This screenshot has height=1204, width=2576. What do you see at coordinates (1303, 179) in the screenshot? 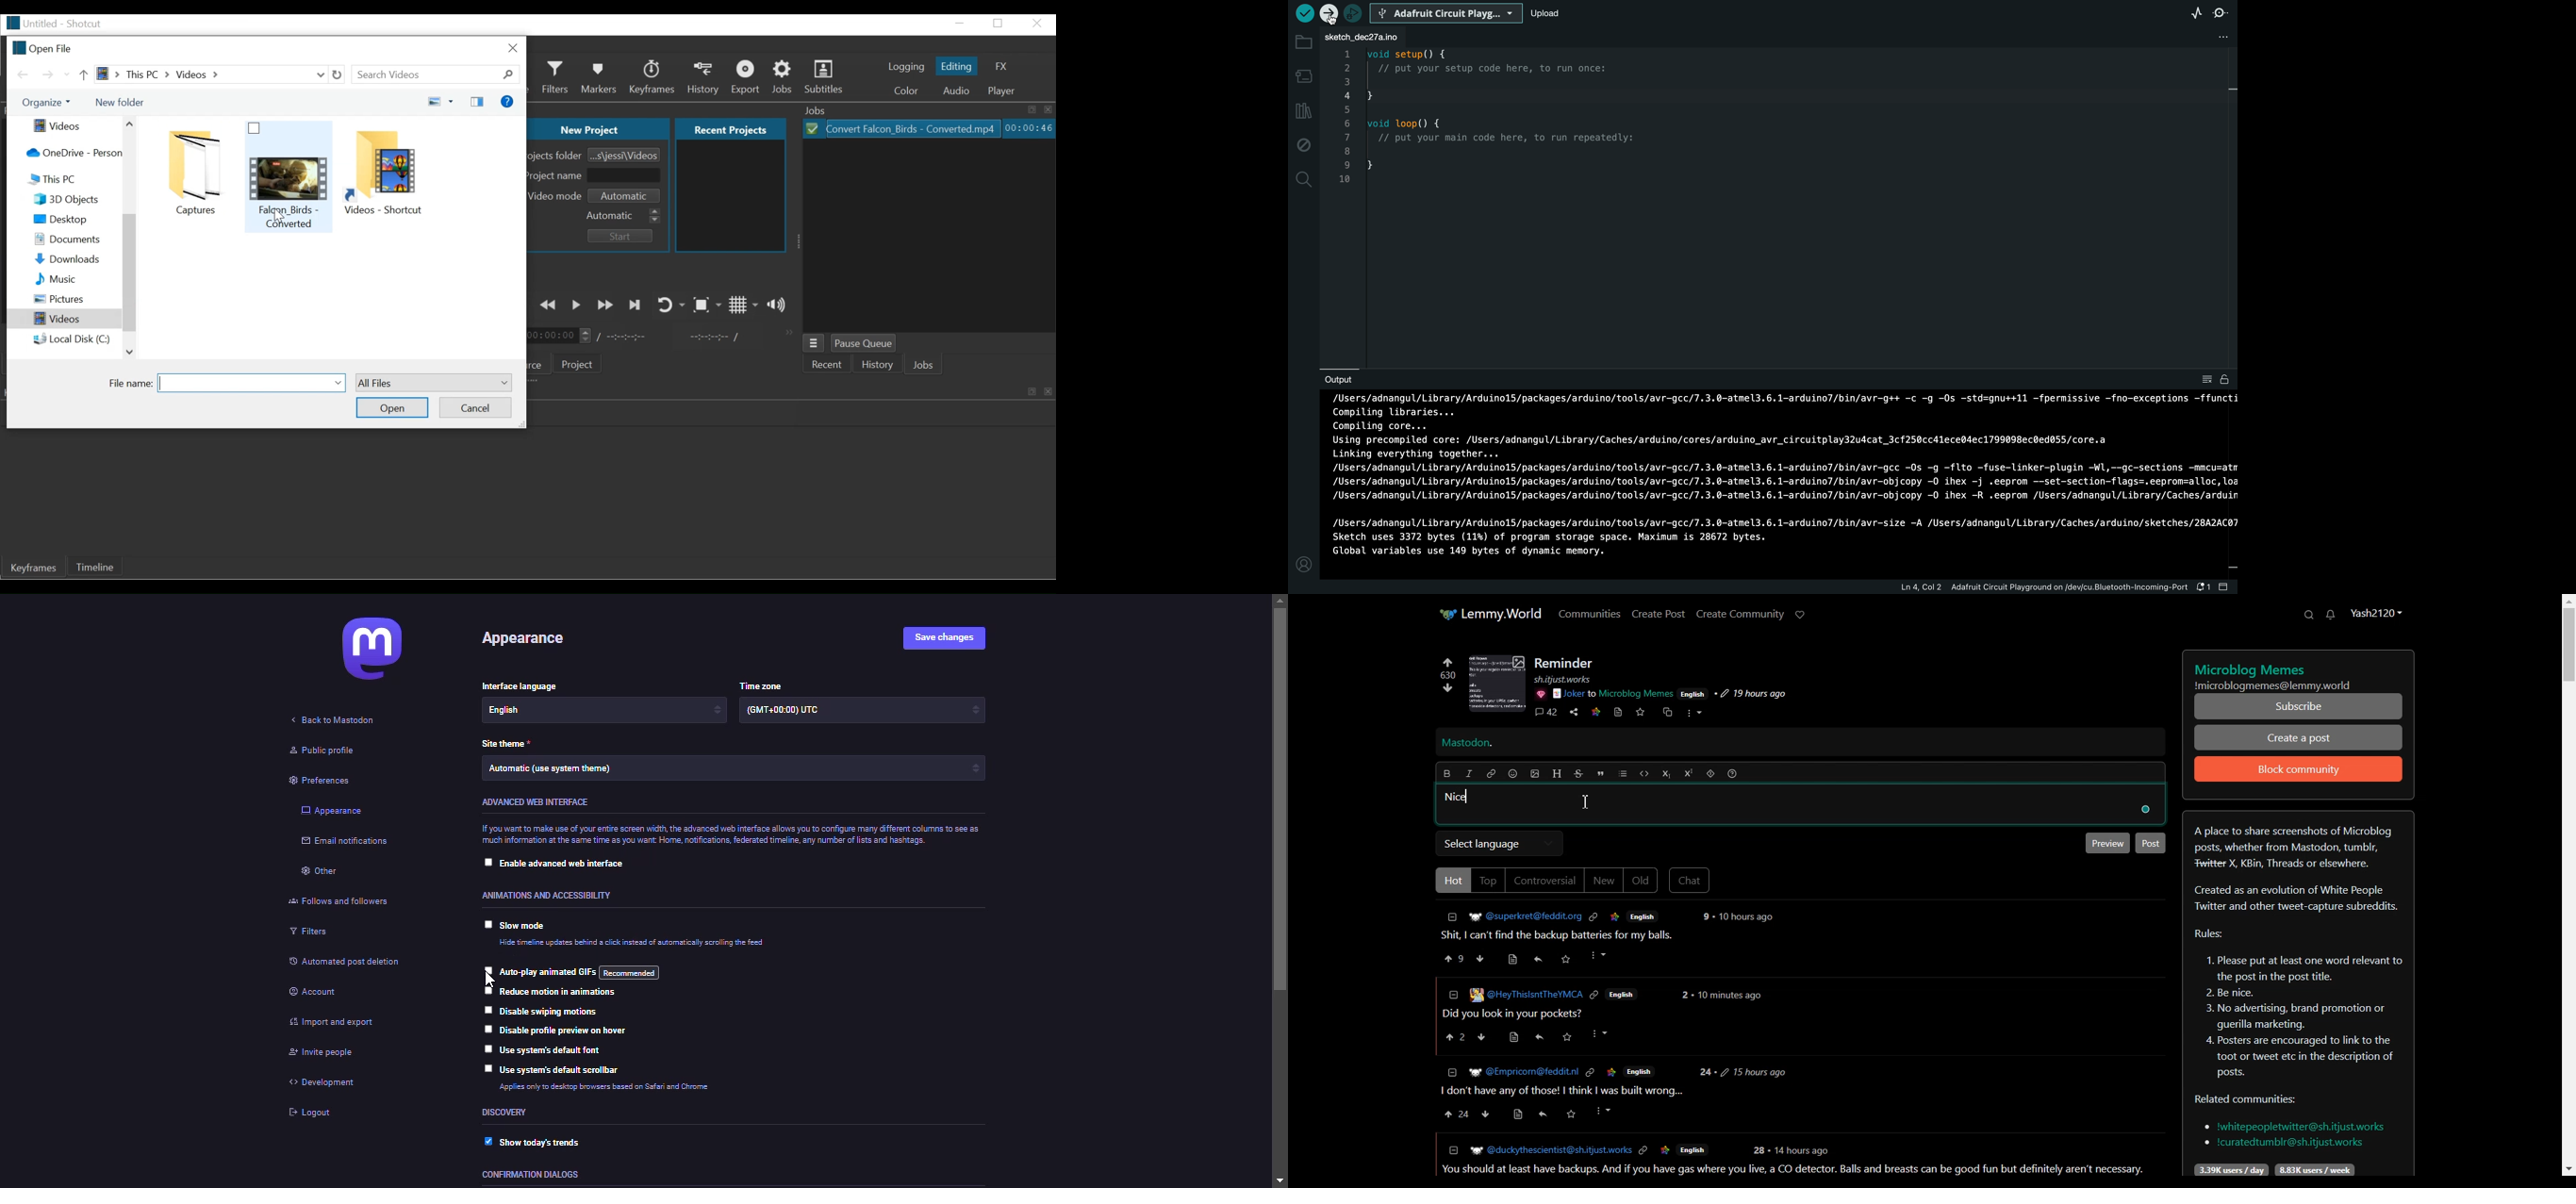
I see `search` at bounding box center [1303, 179].